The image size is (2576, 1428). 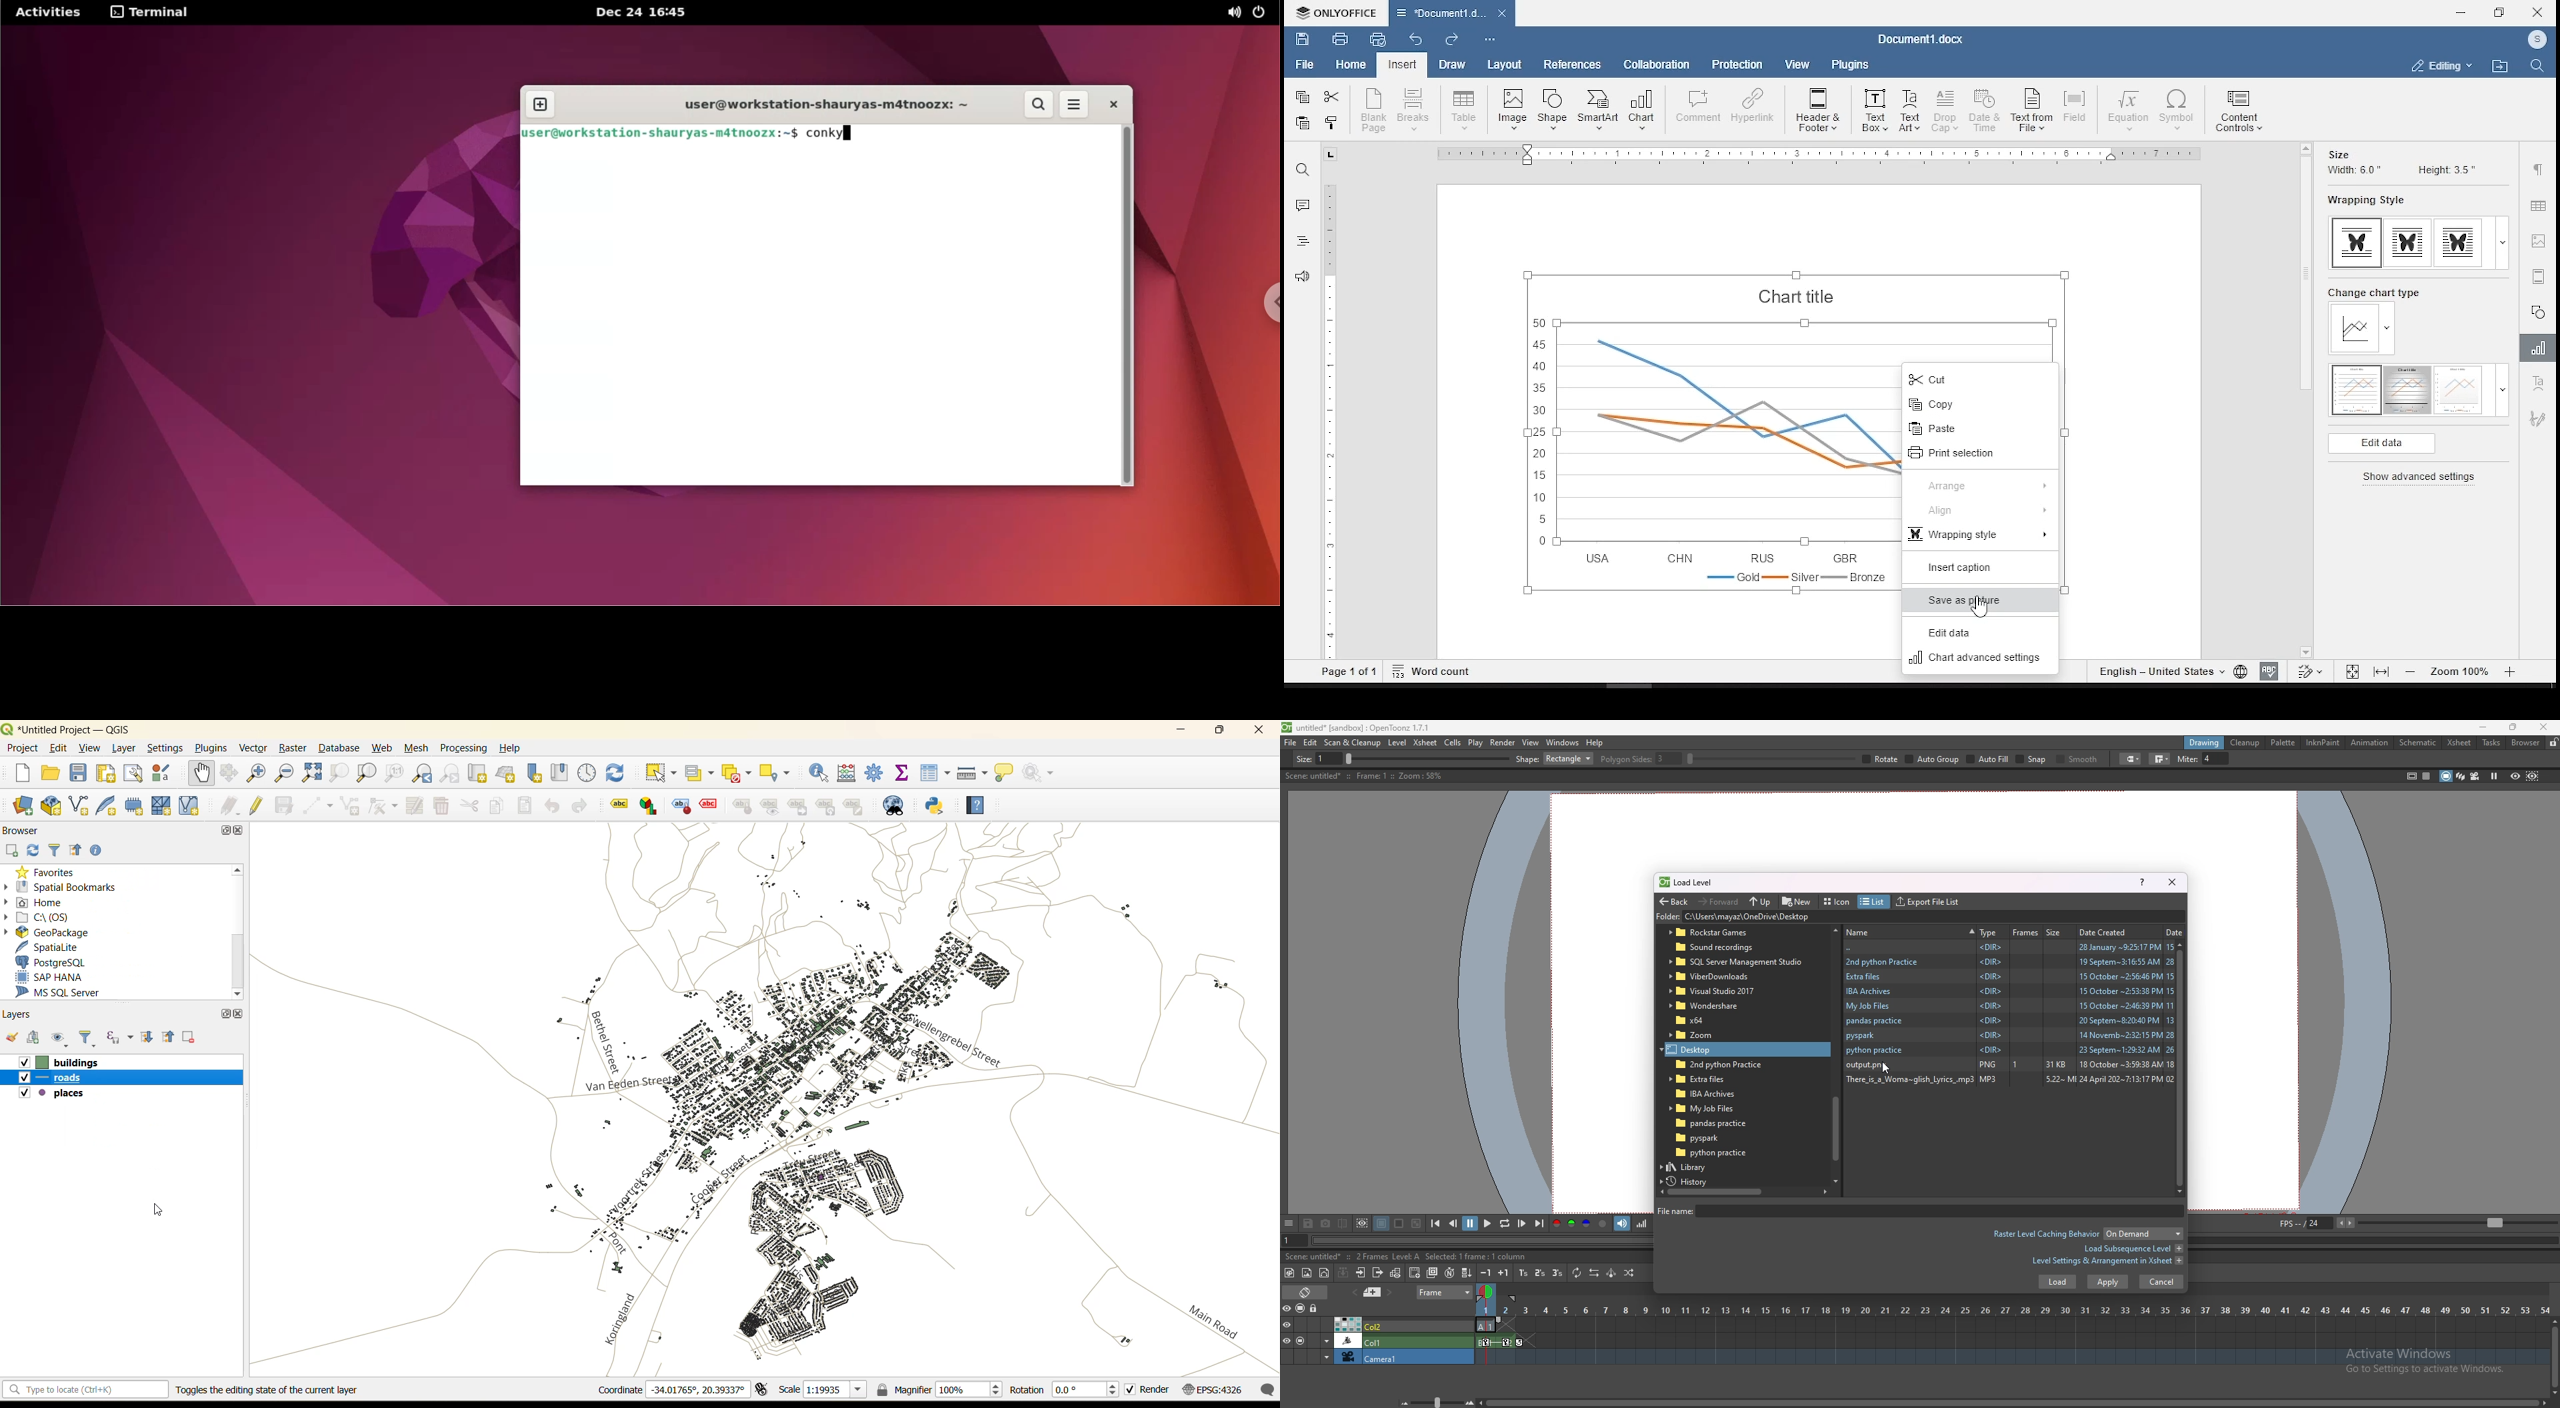 I want to click on text art, so click(x=1911, y=110).